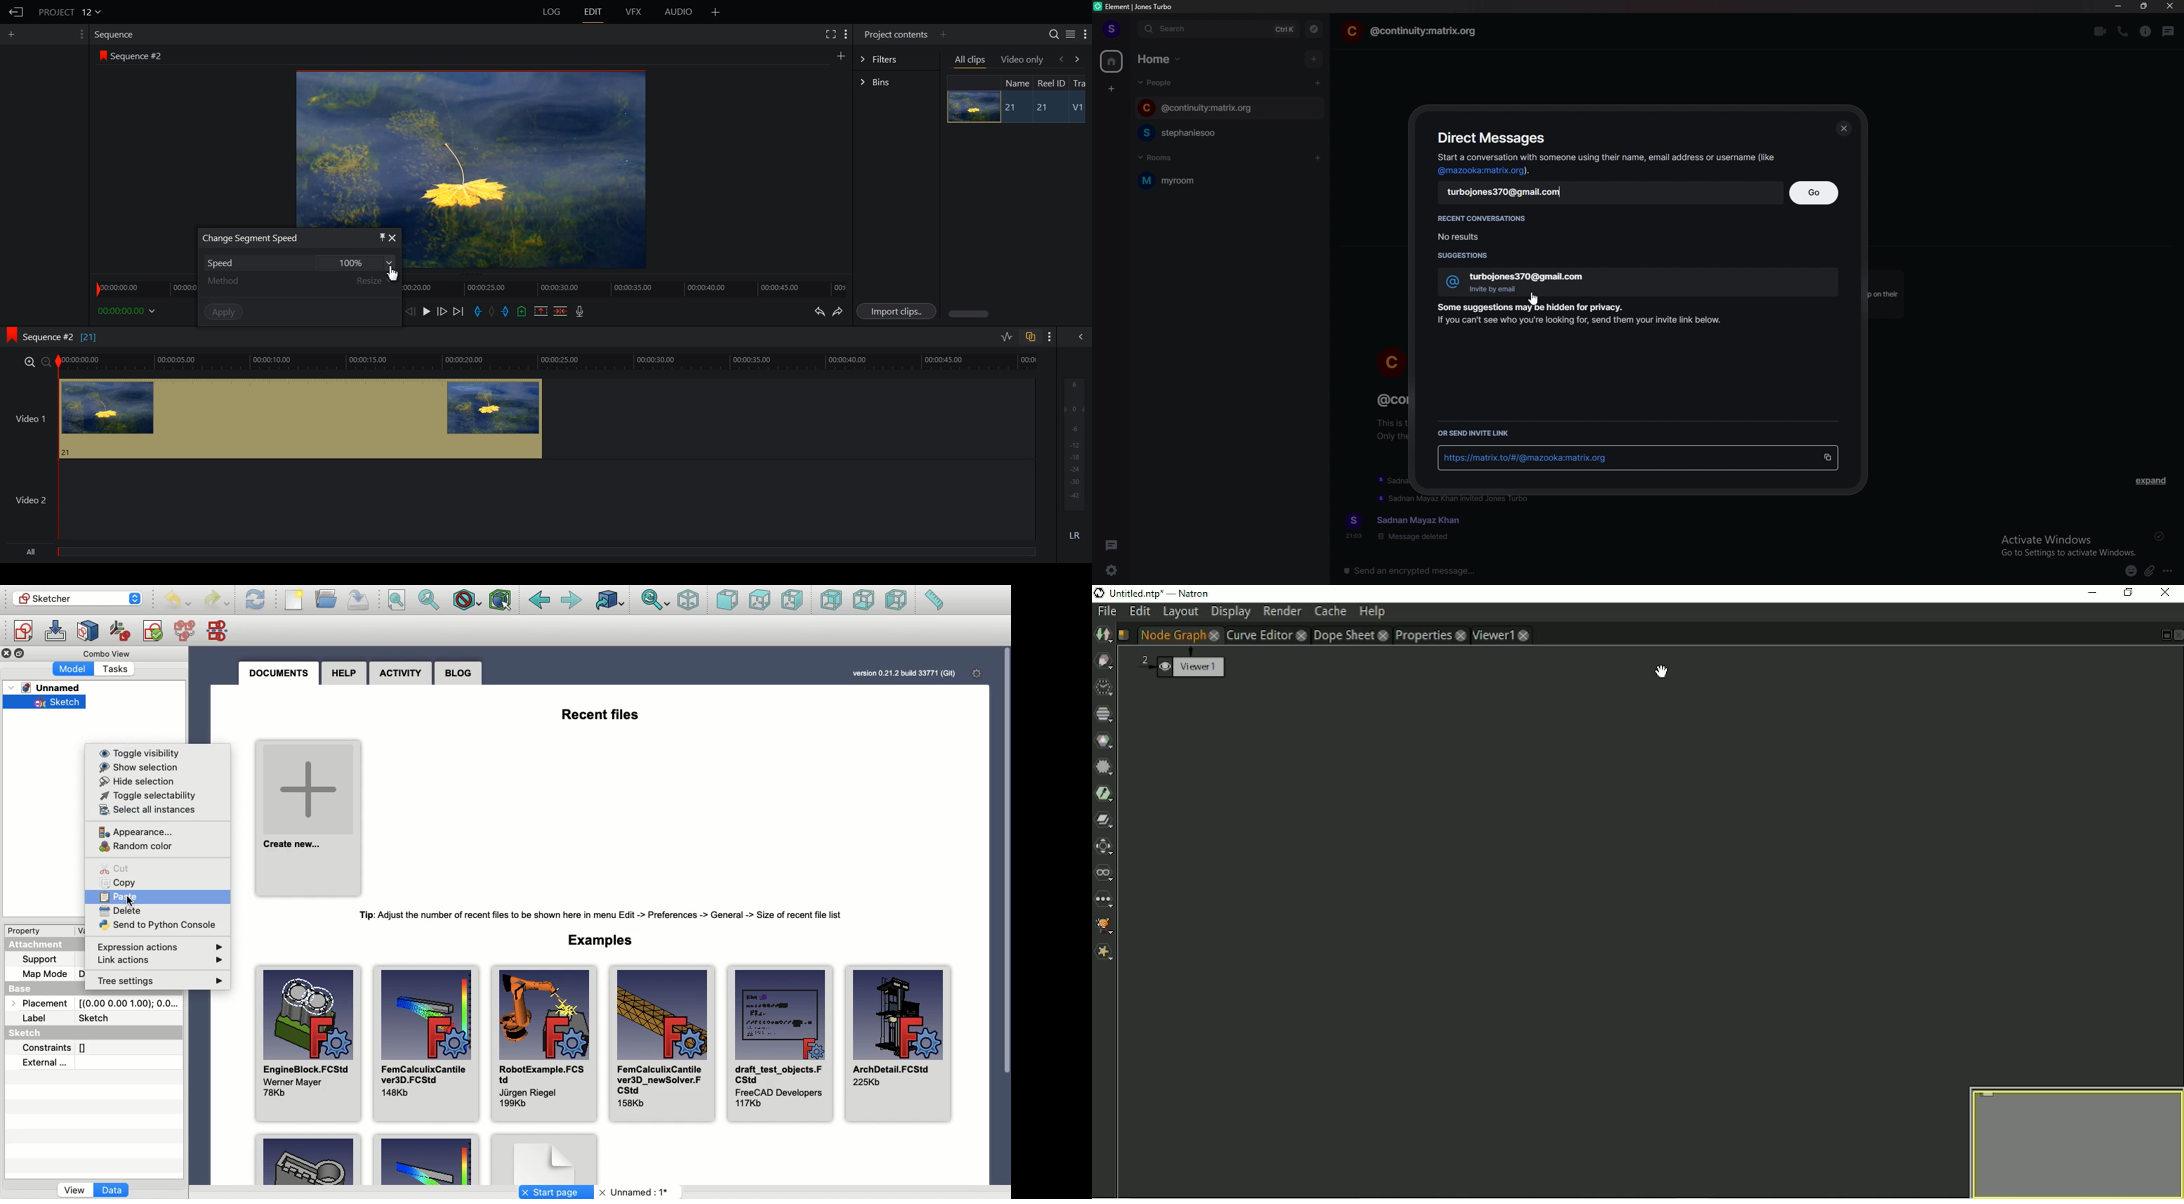 The image size is (2184, 1204). What do you see at coordinates (863, 600) in the screenshot?
I see `Bottom` at bounding box center [863, 600].